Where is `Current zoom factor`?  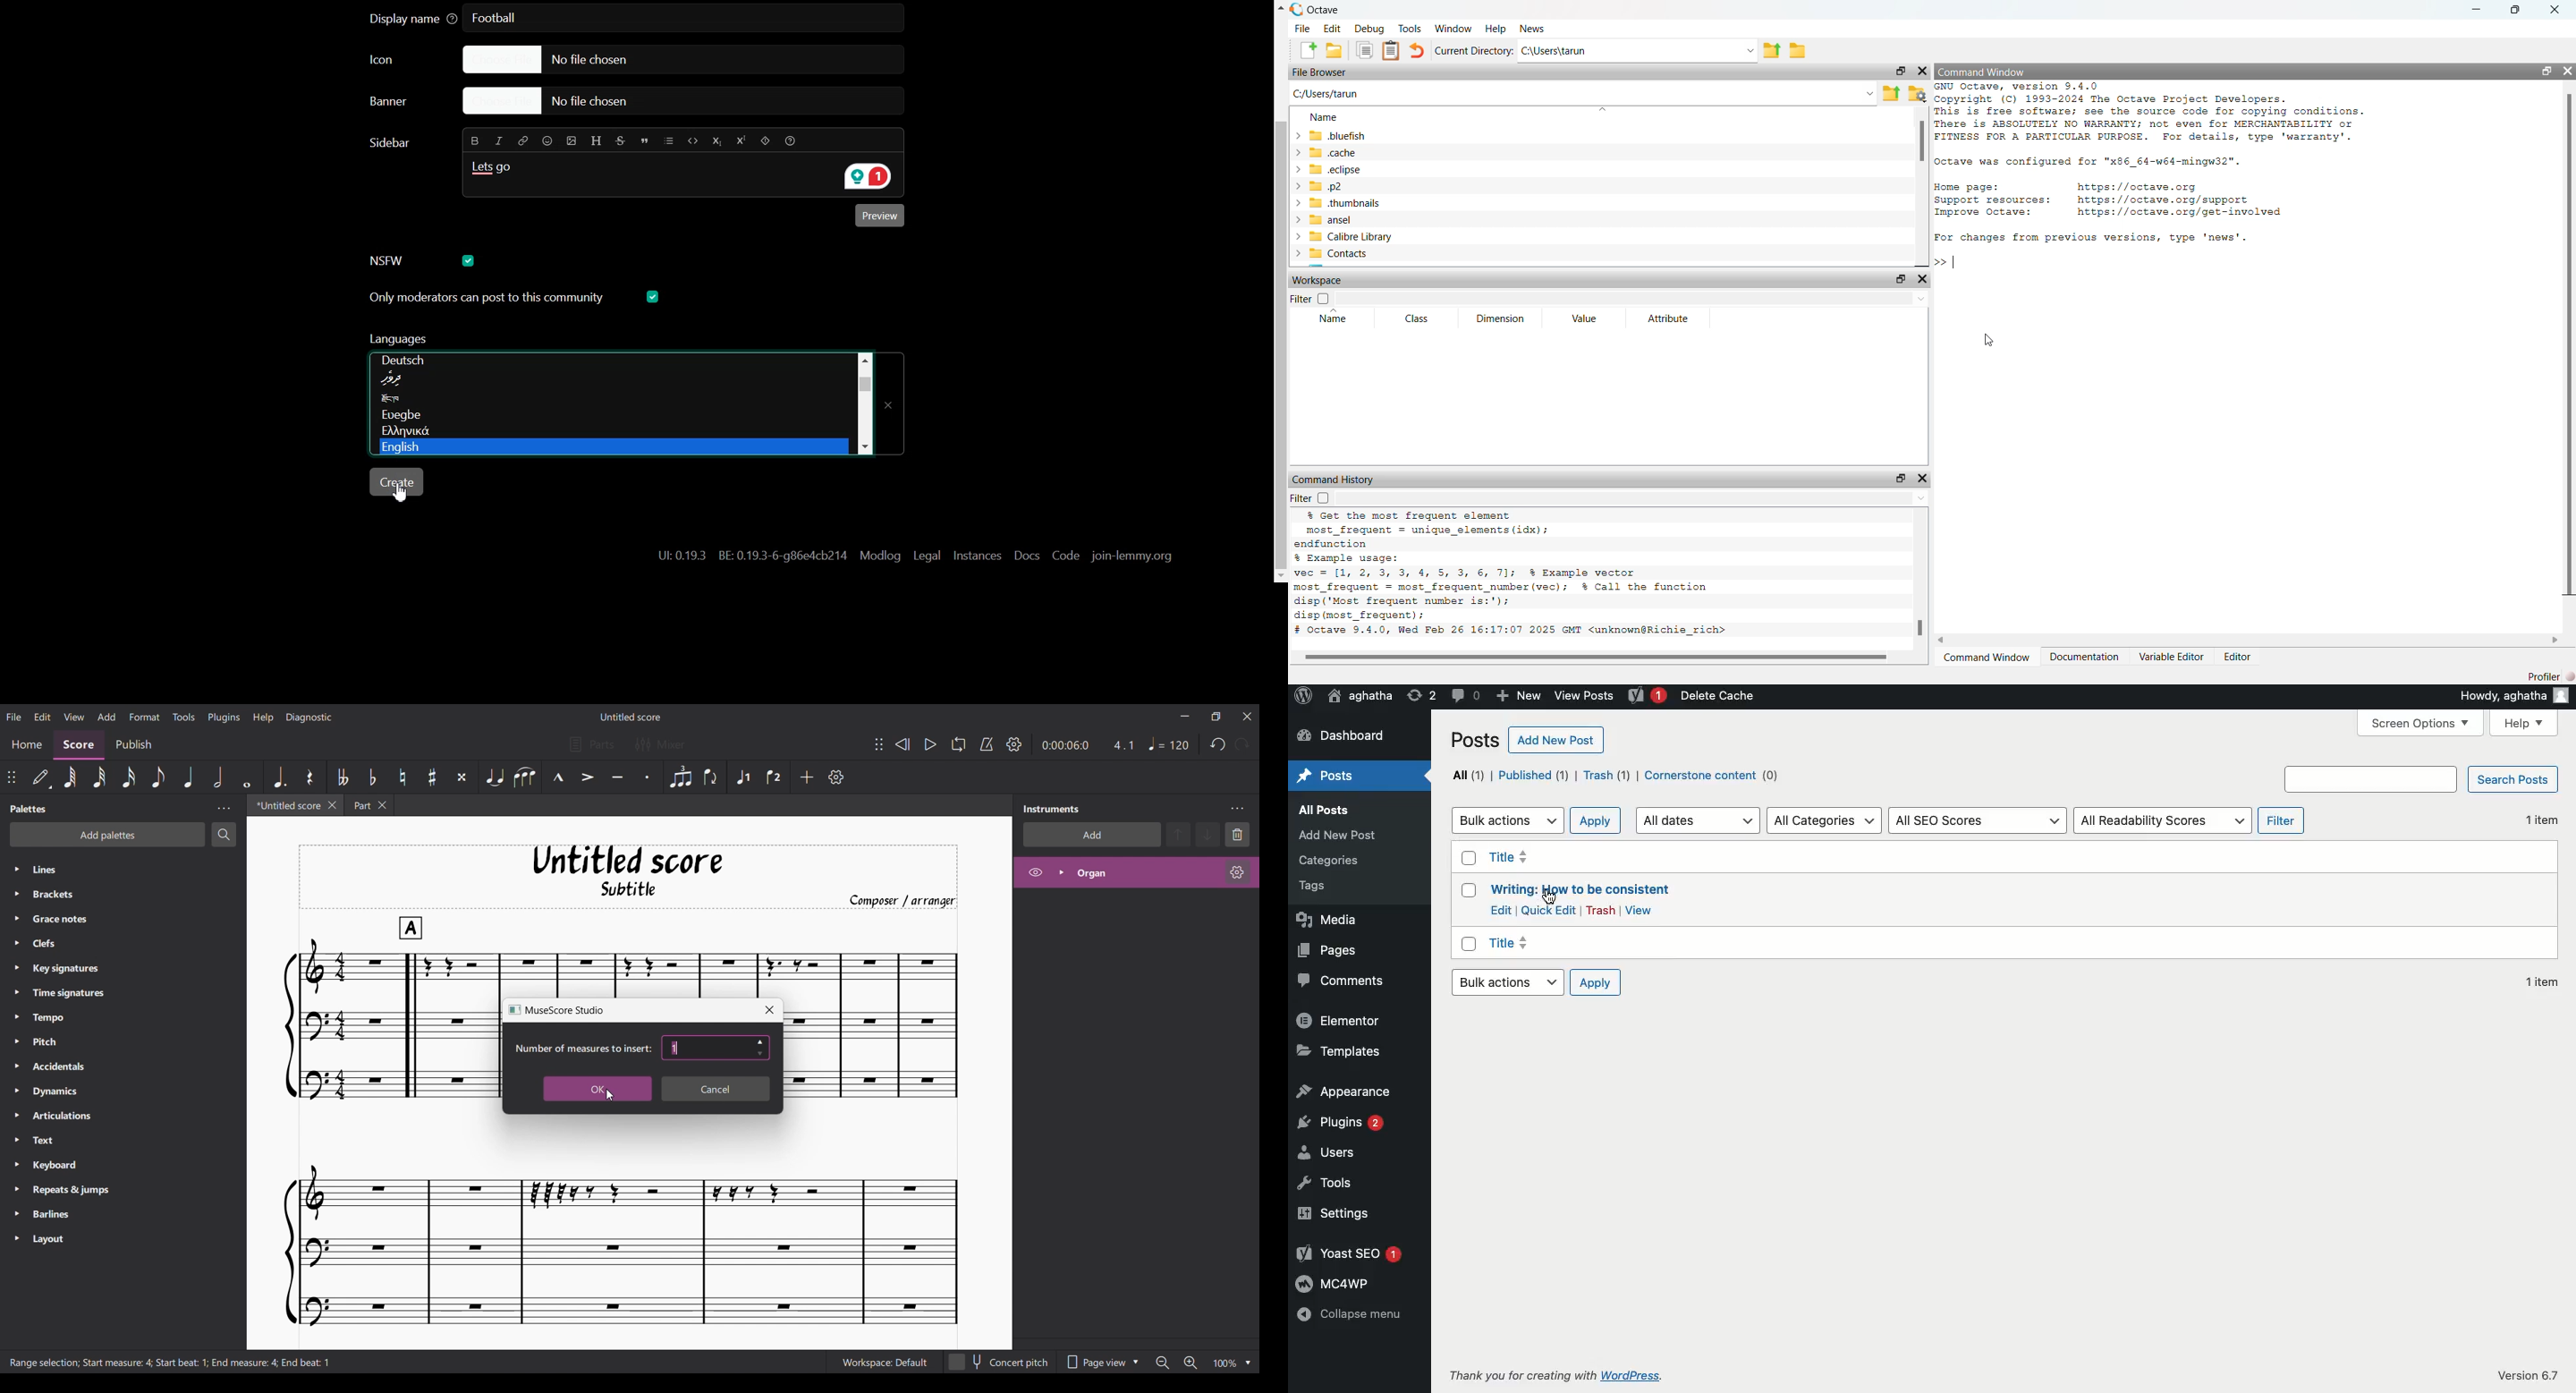 Current zoom factor is located at coordinates (1226, 1363).